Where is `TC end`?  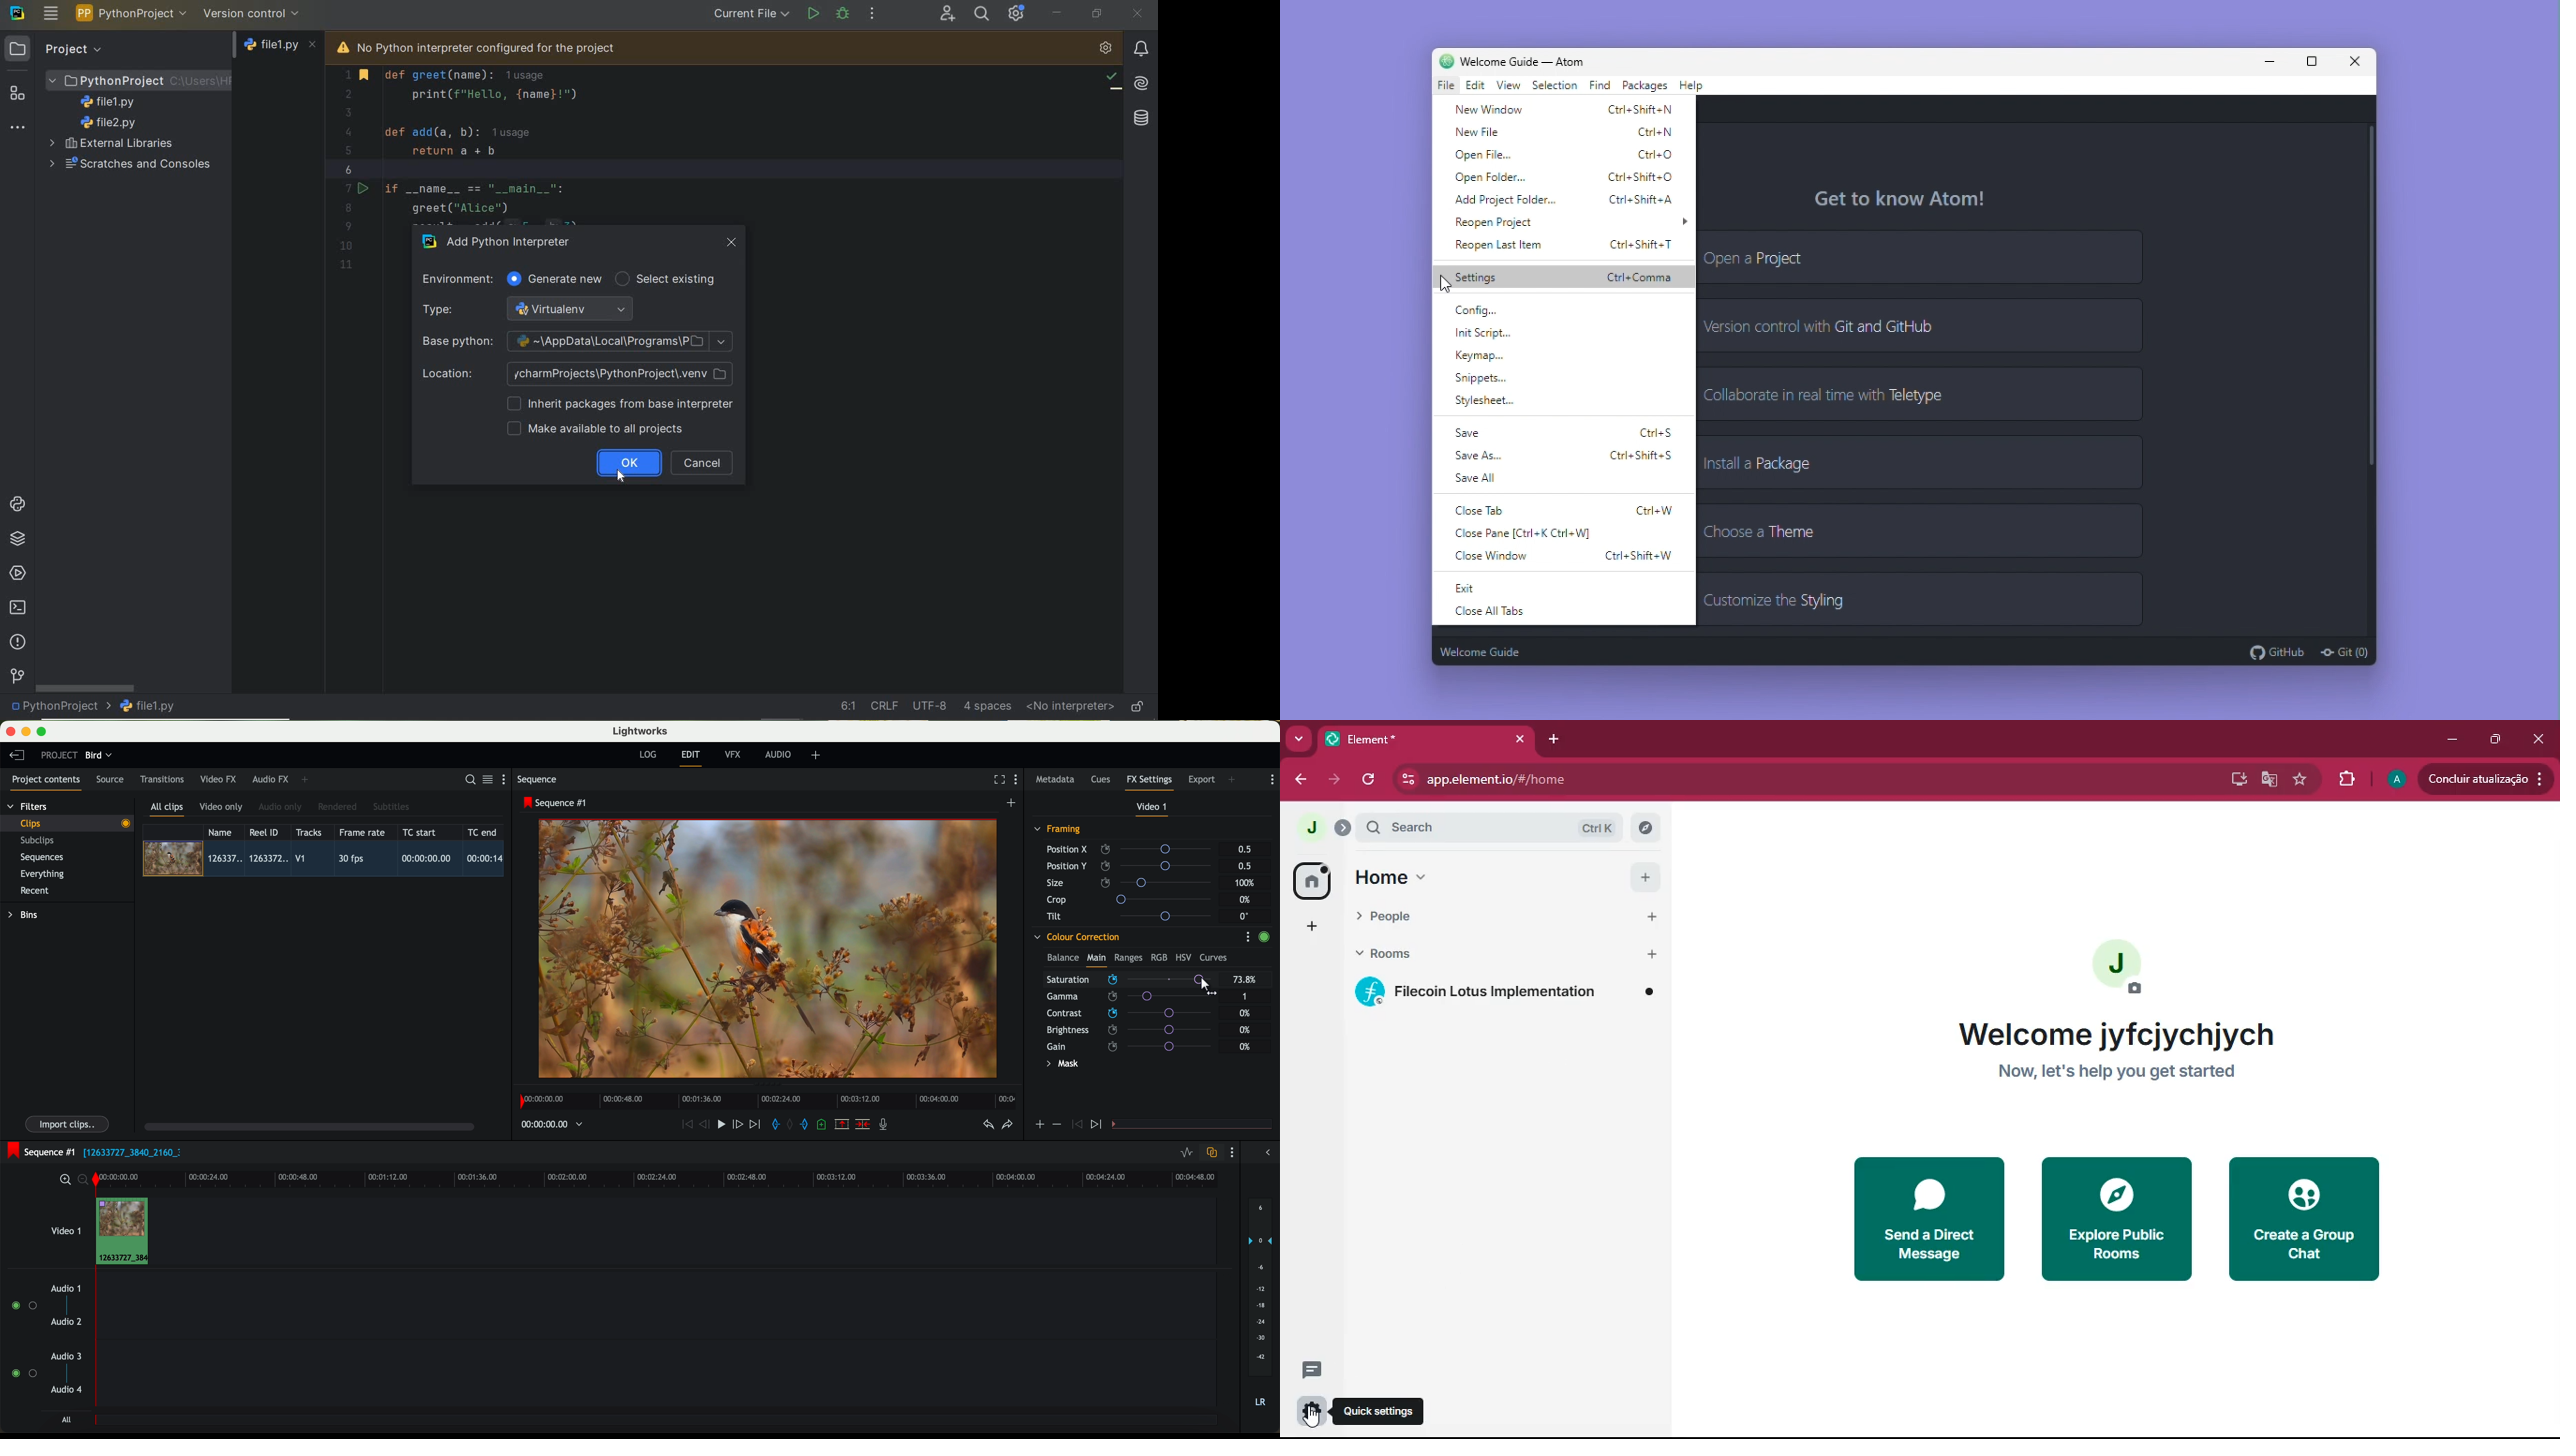
TC end is located at coordinates (483, 832).